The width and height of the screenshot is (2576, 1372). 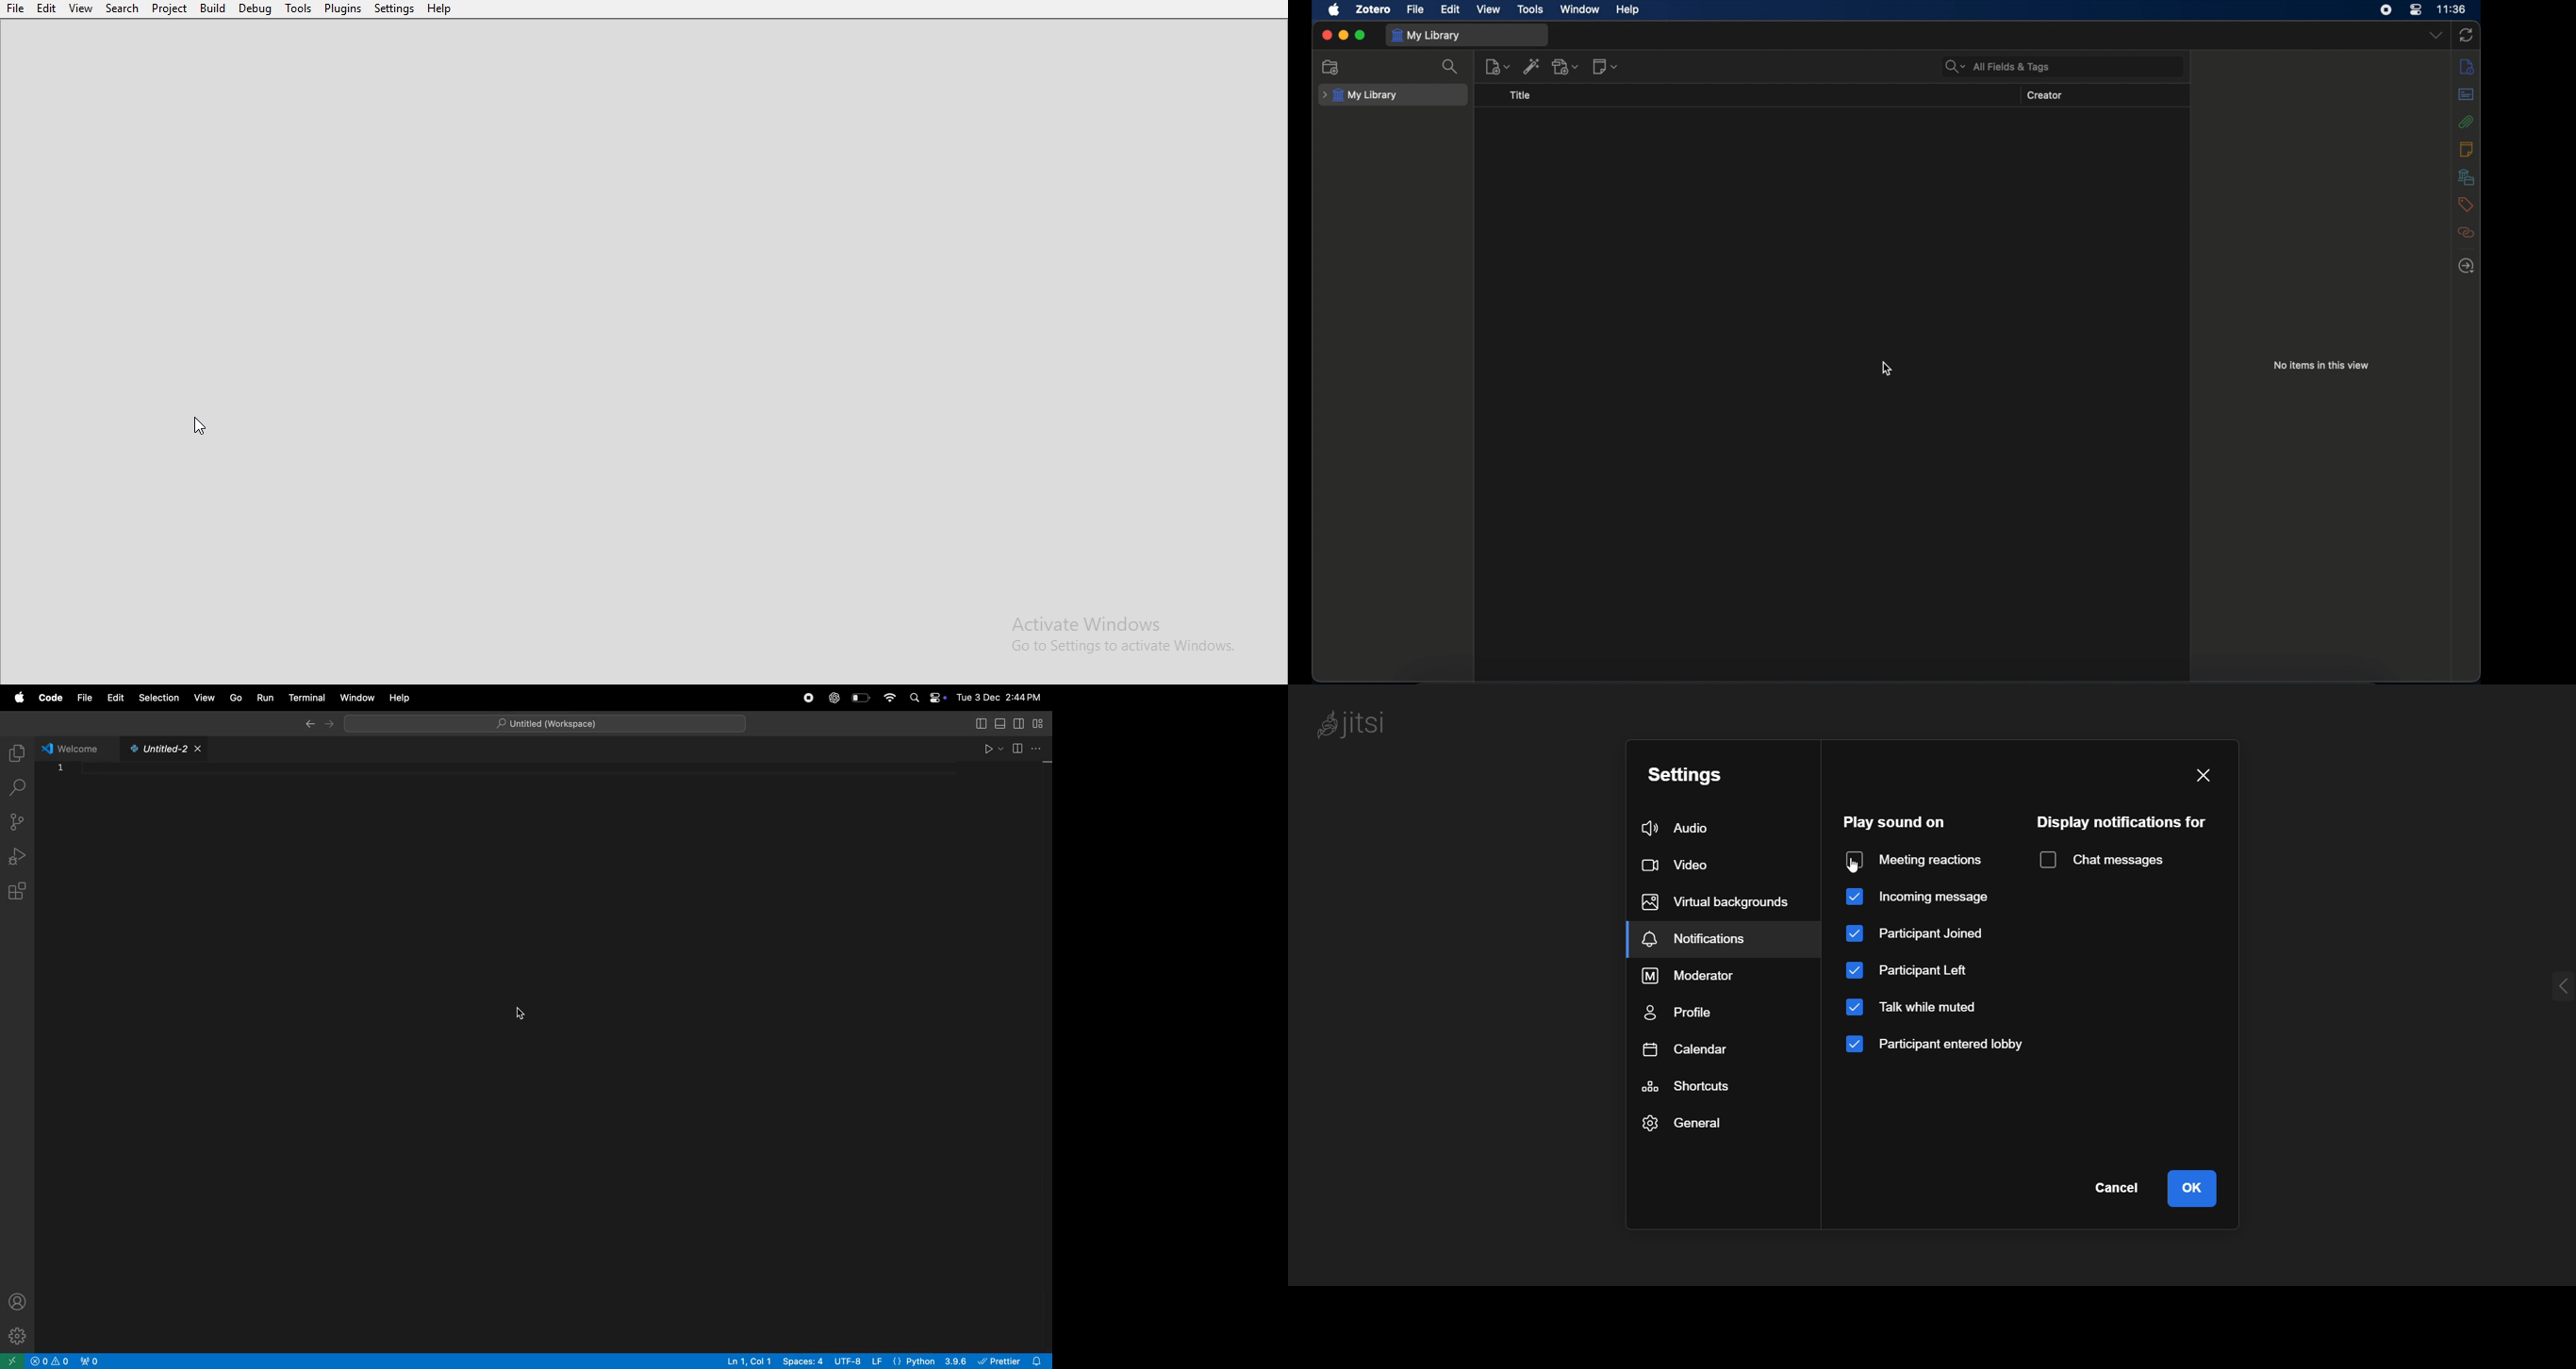 What do you see at coordinates (256, 8) in the screenshot?
I see `Debug ` at bounding box center [256, 8].